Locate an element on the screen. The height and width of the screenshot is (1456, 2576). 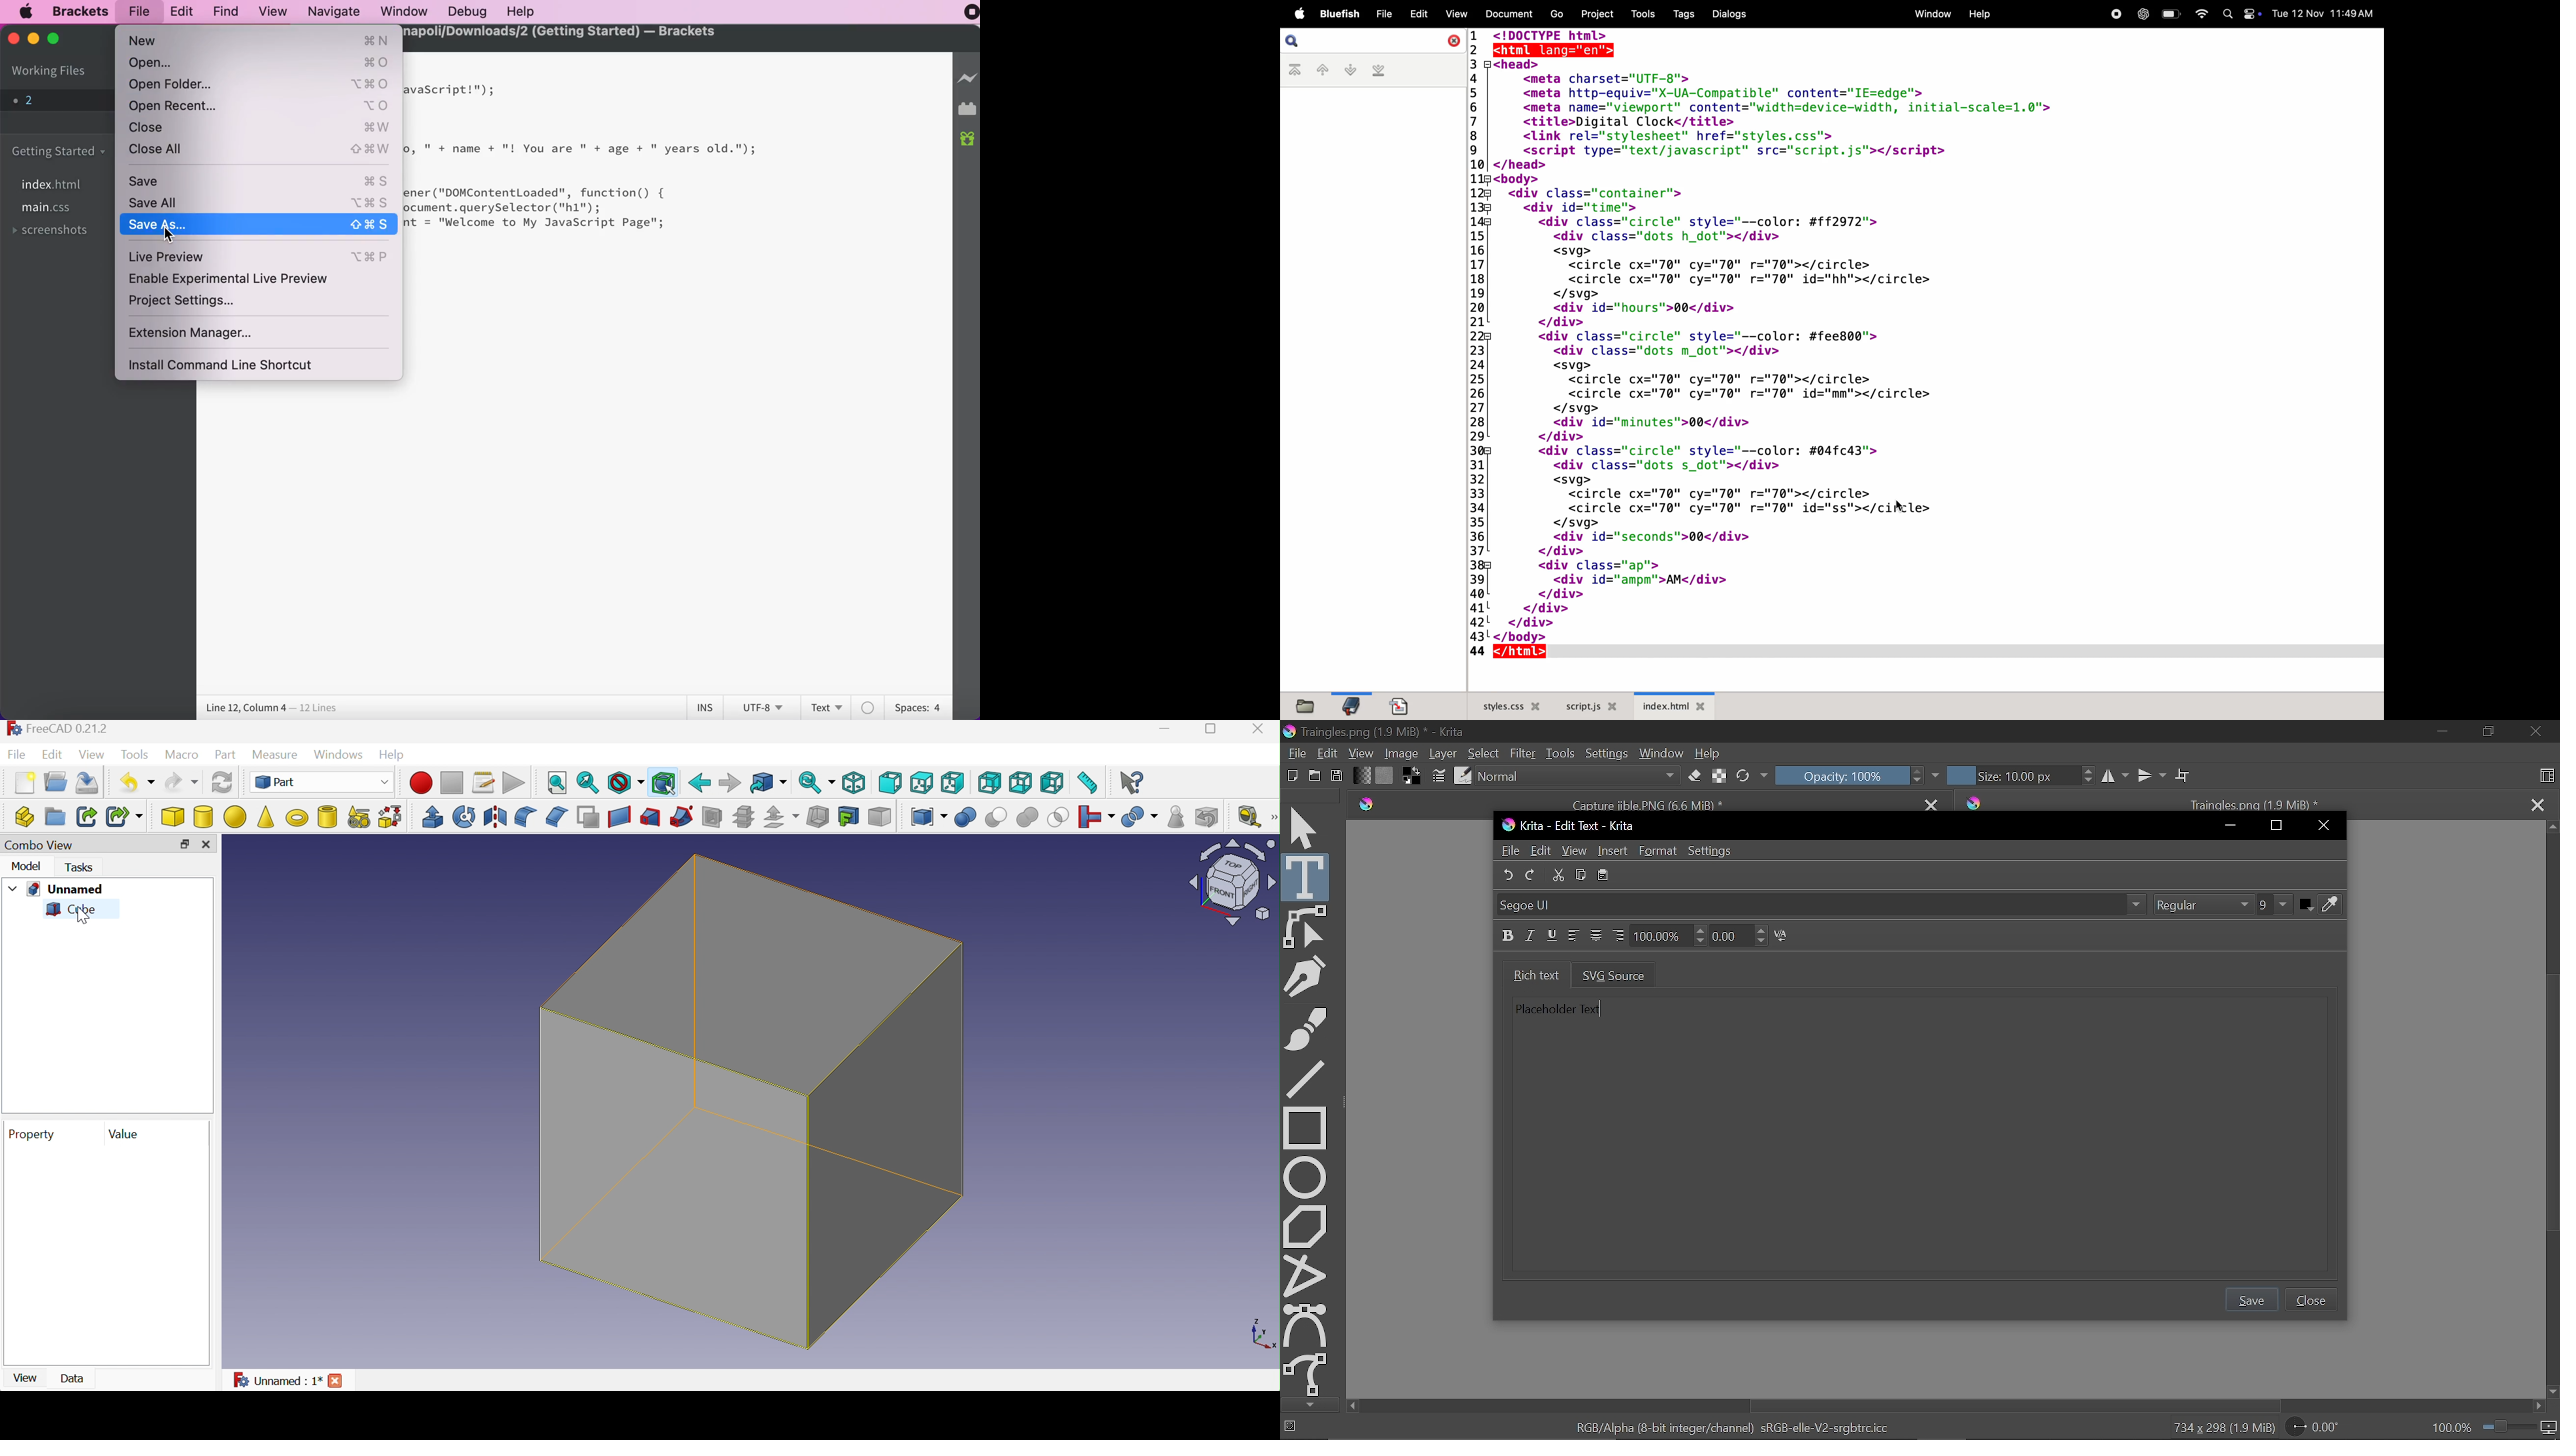
Close is located at coordinates (2310, 1299).